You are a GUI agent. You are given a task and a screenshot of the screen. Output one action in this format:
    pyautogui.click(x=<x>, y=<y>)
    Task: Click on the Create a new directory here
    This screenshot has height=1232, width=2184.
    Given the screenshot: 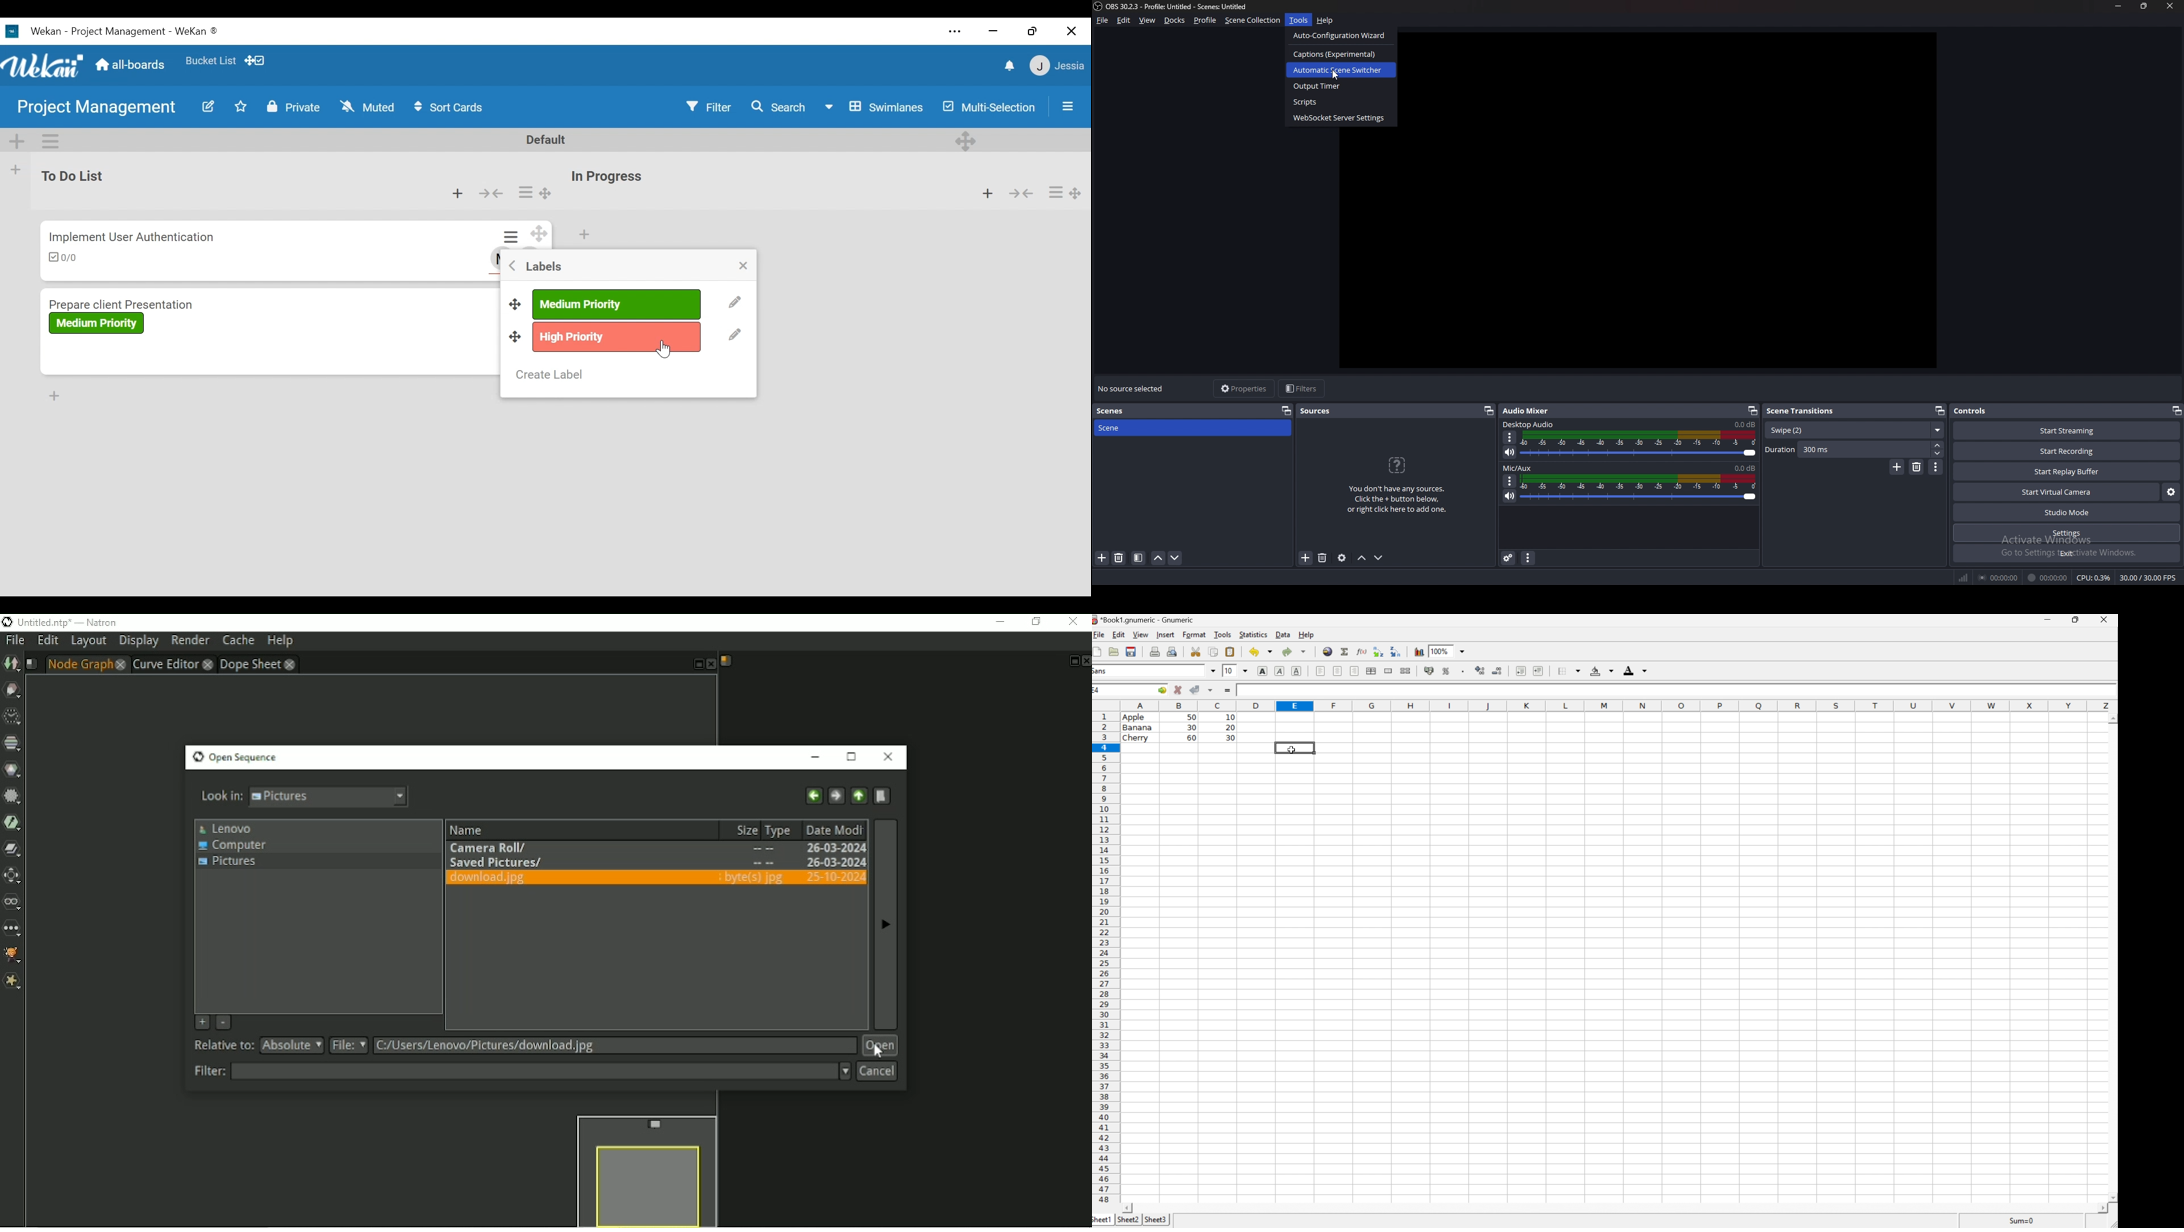 What is the action you would take?
    pyautogui.click(x=884, y=795)
    